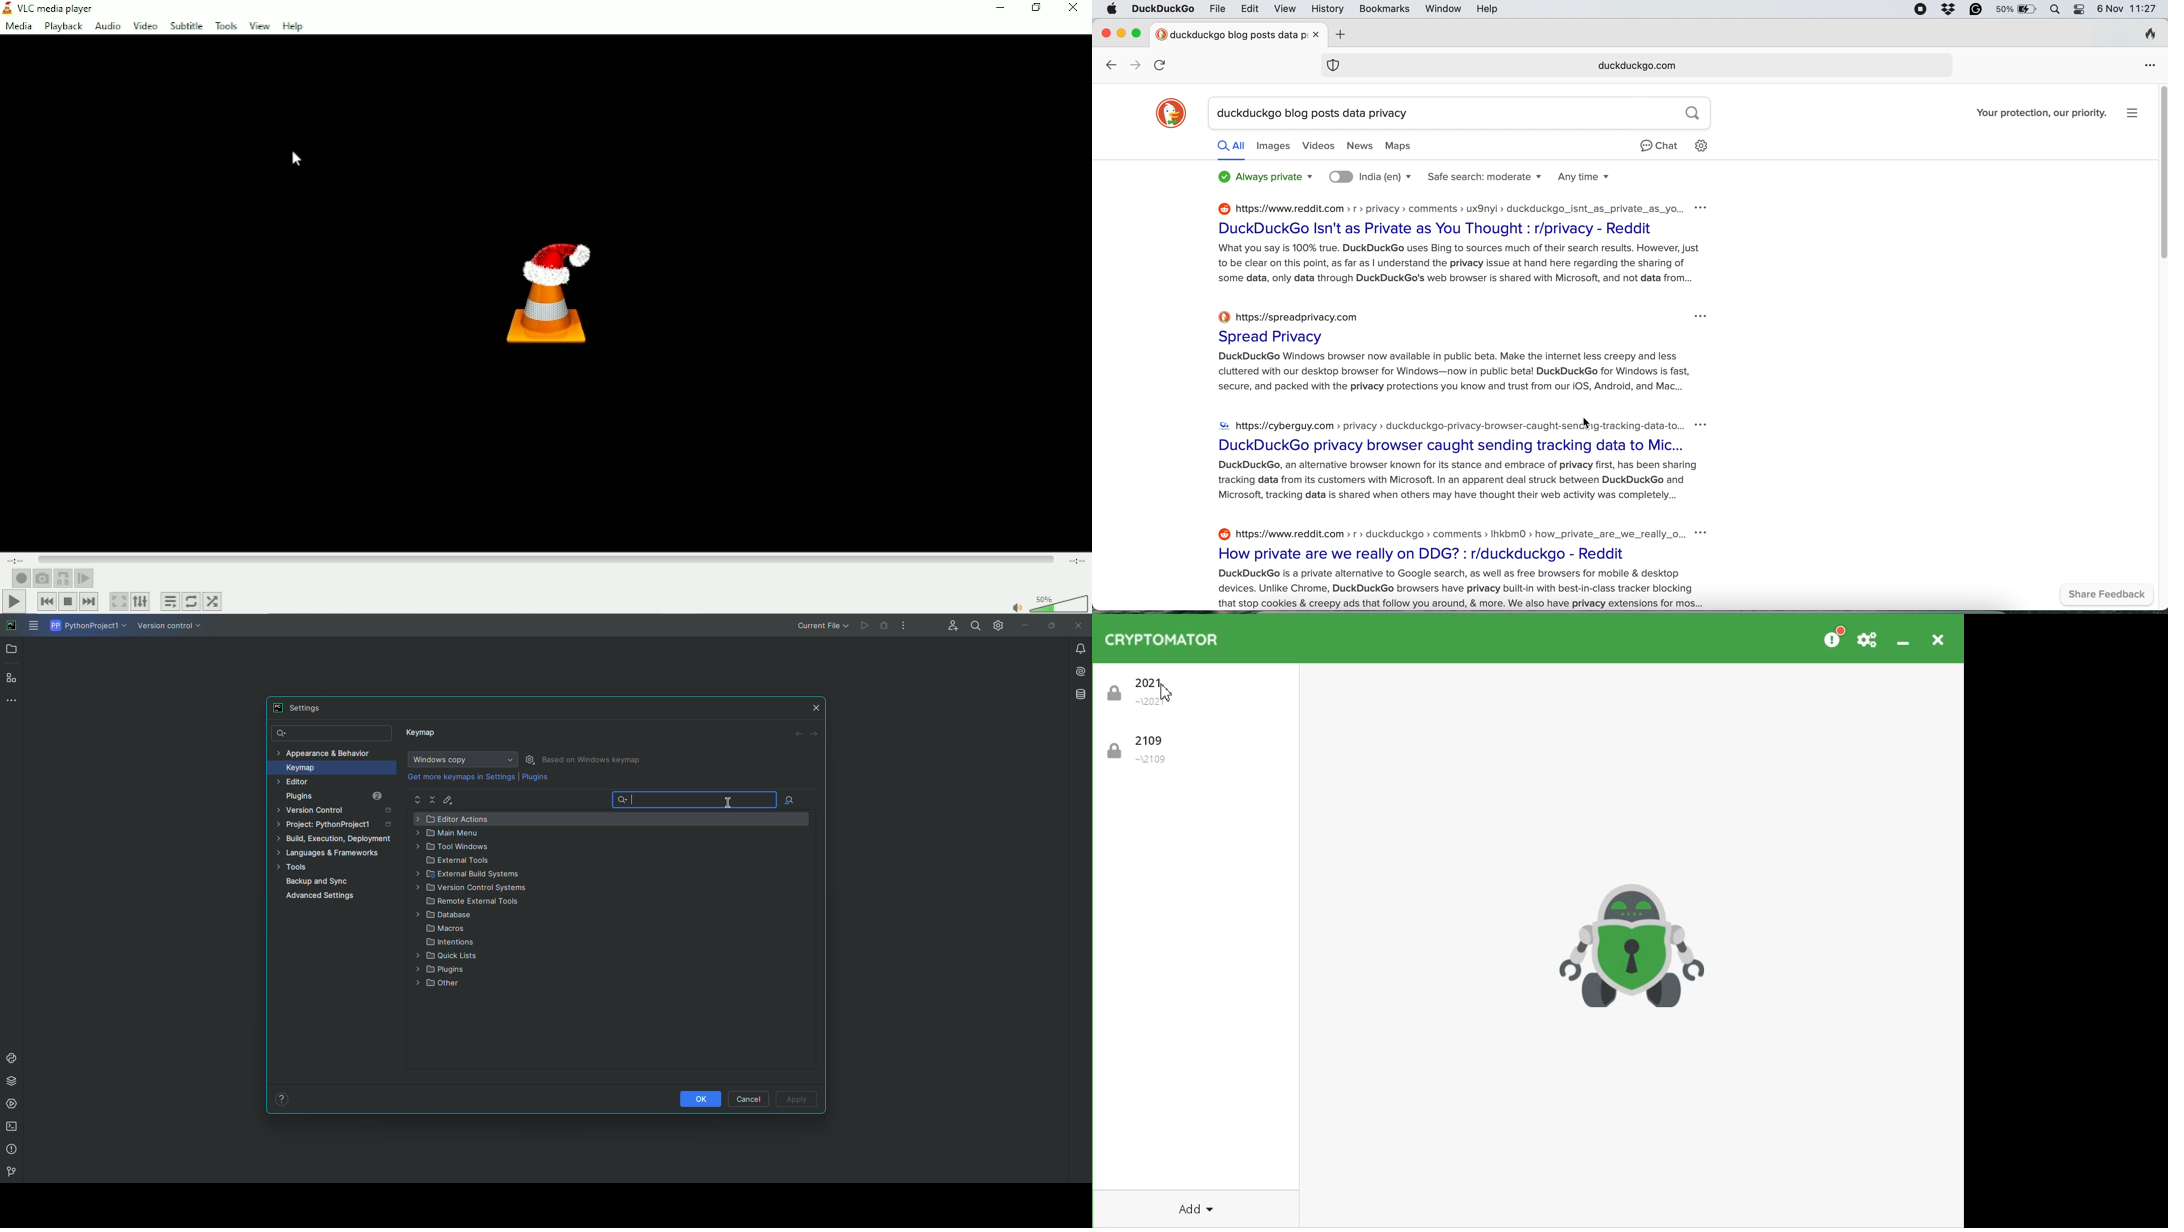 The height and width of the screenshot is (1232, 2184). What do you see at coordinates (975, 625) in the screenshot?
I see `Find` at bounding box center [975, 625].